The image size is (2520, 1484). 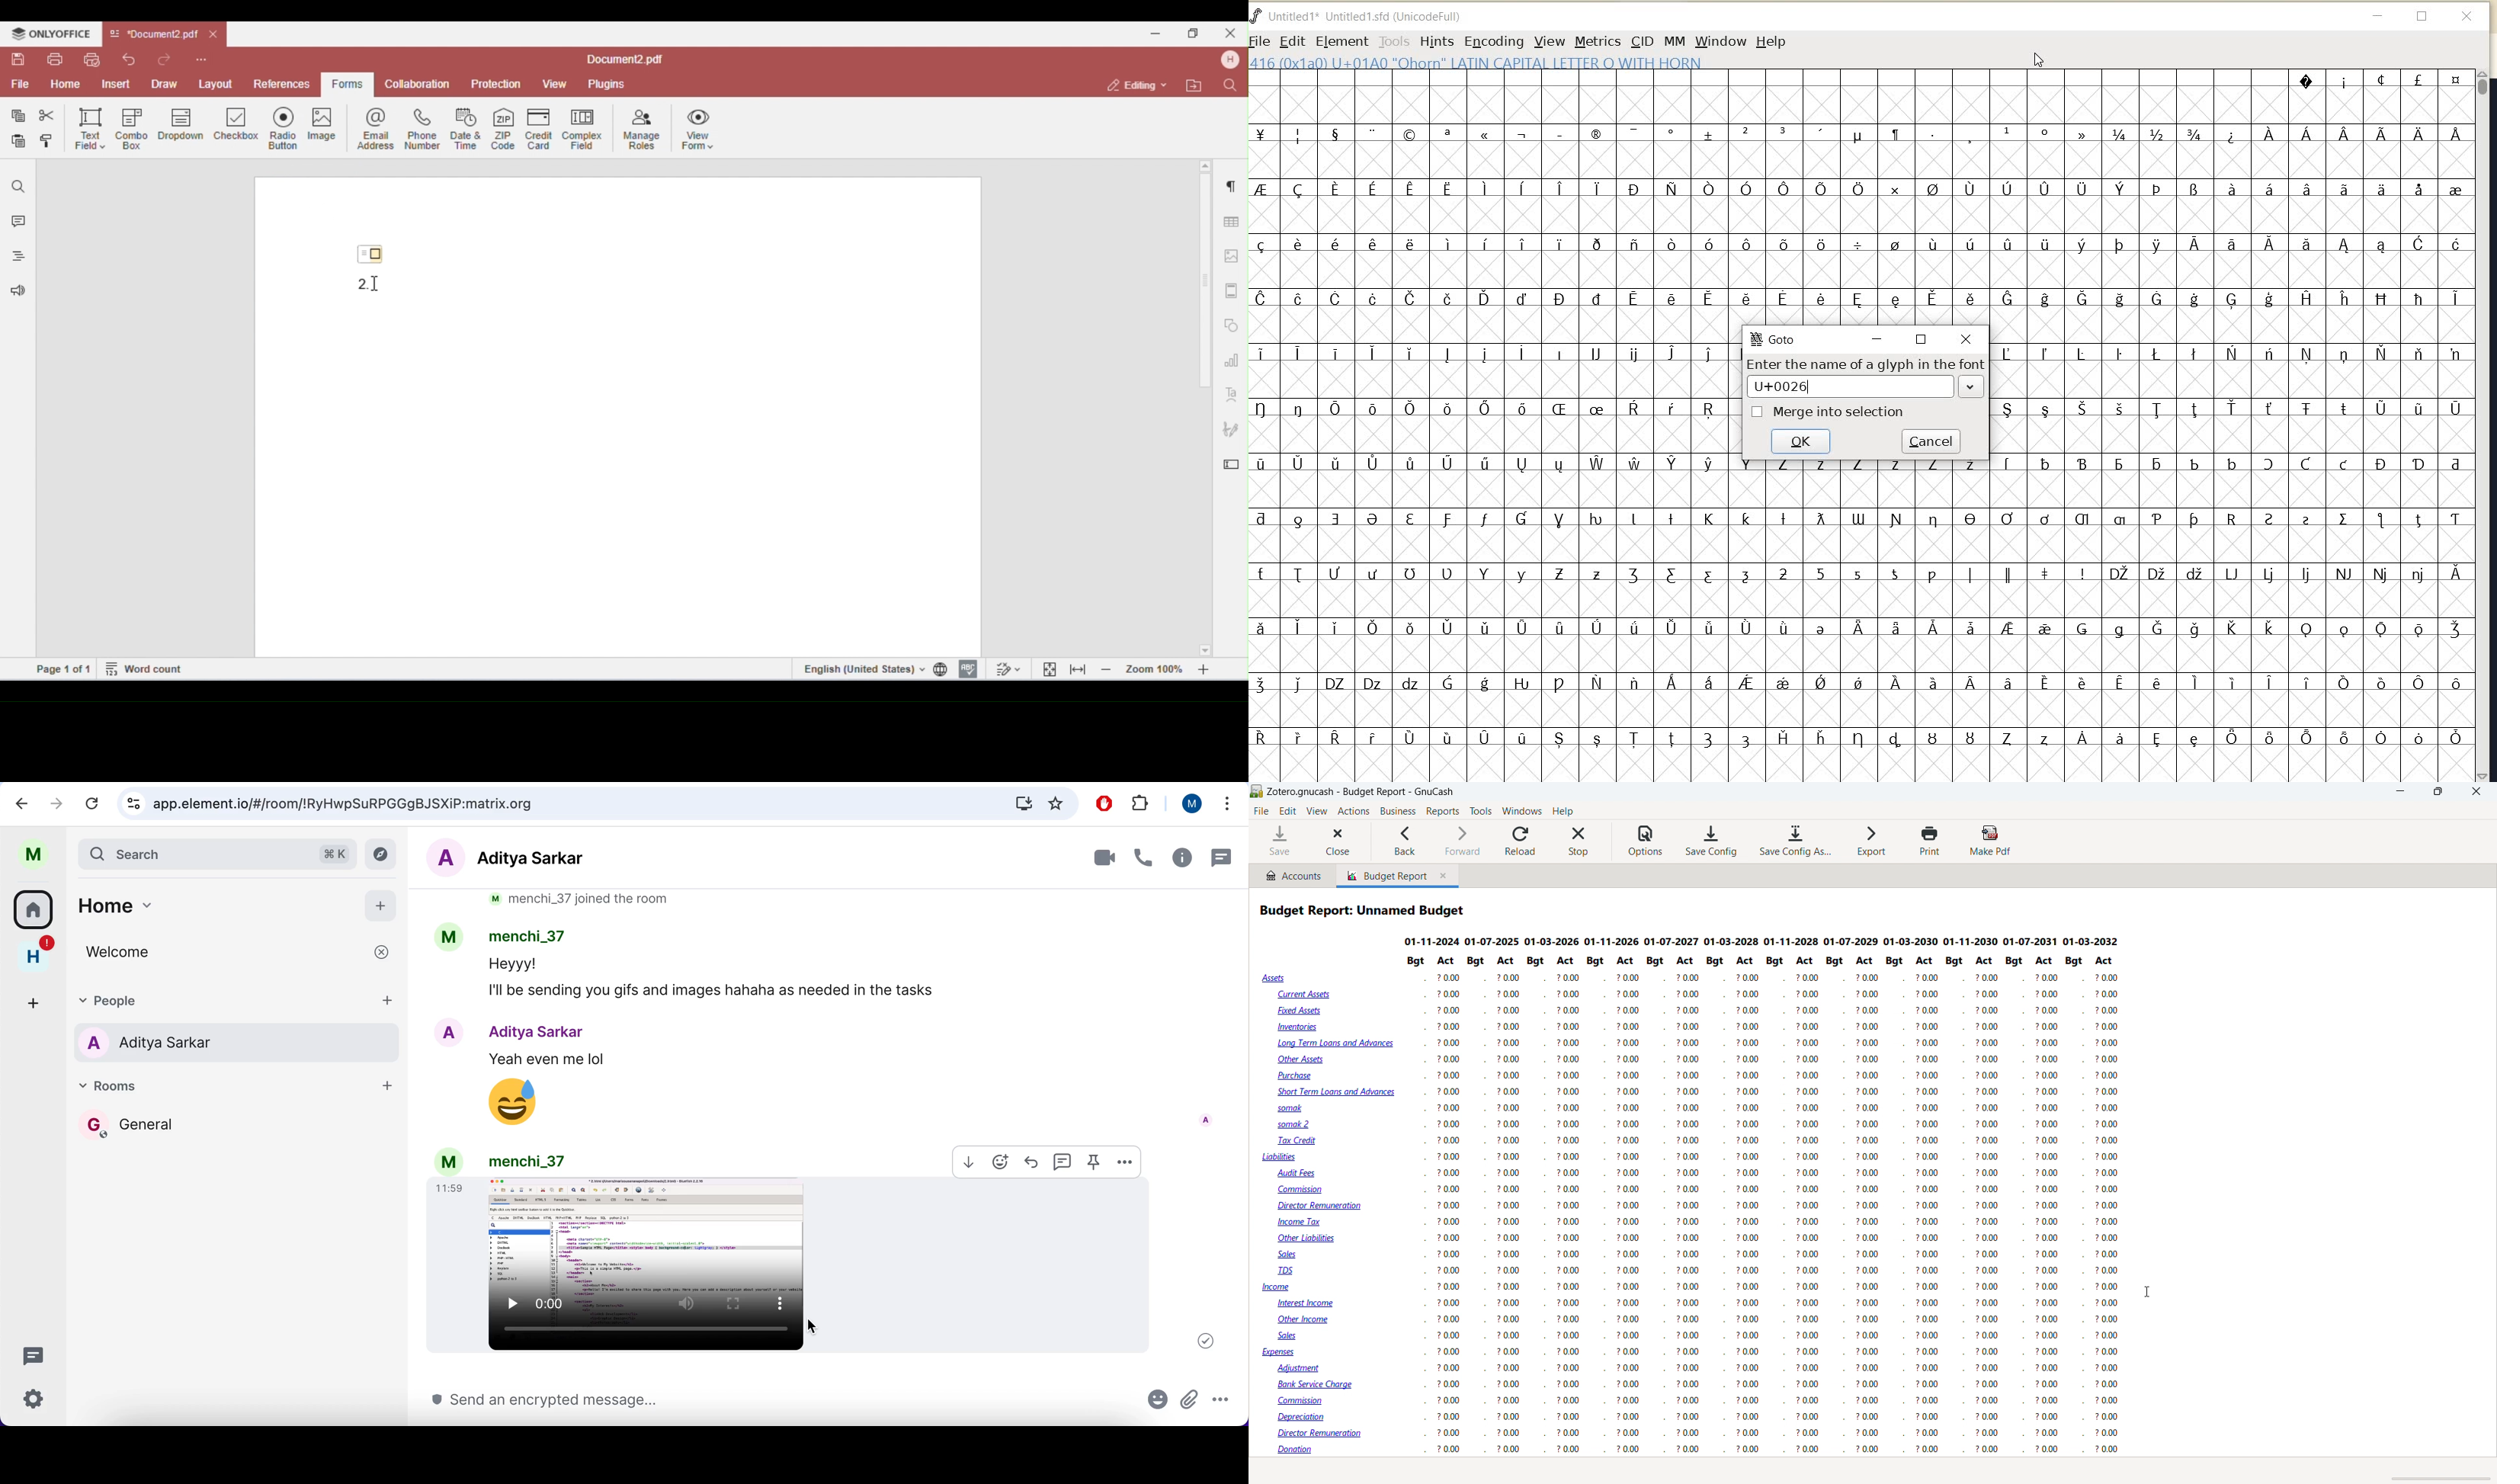 What do you see at coordinates (1956, 1203) in the screenshot?
I see `columns added` at bounding box center [1956, 1203].